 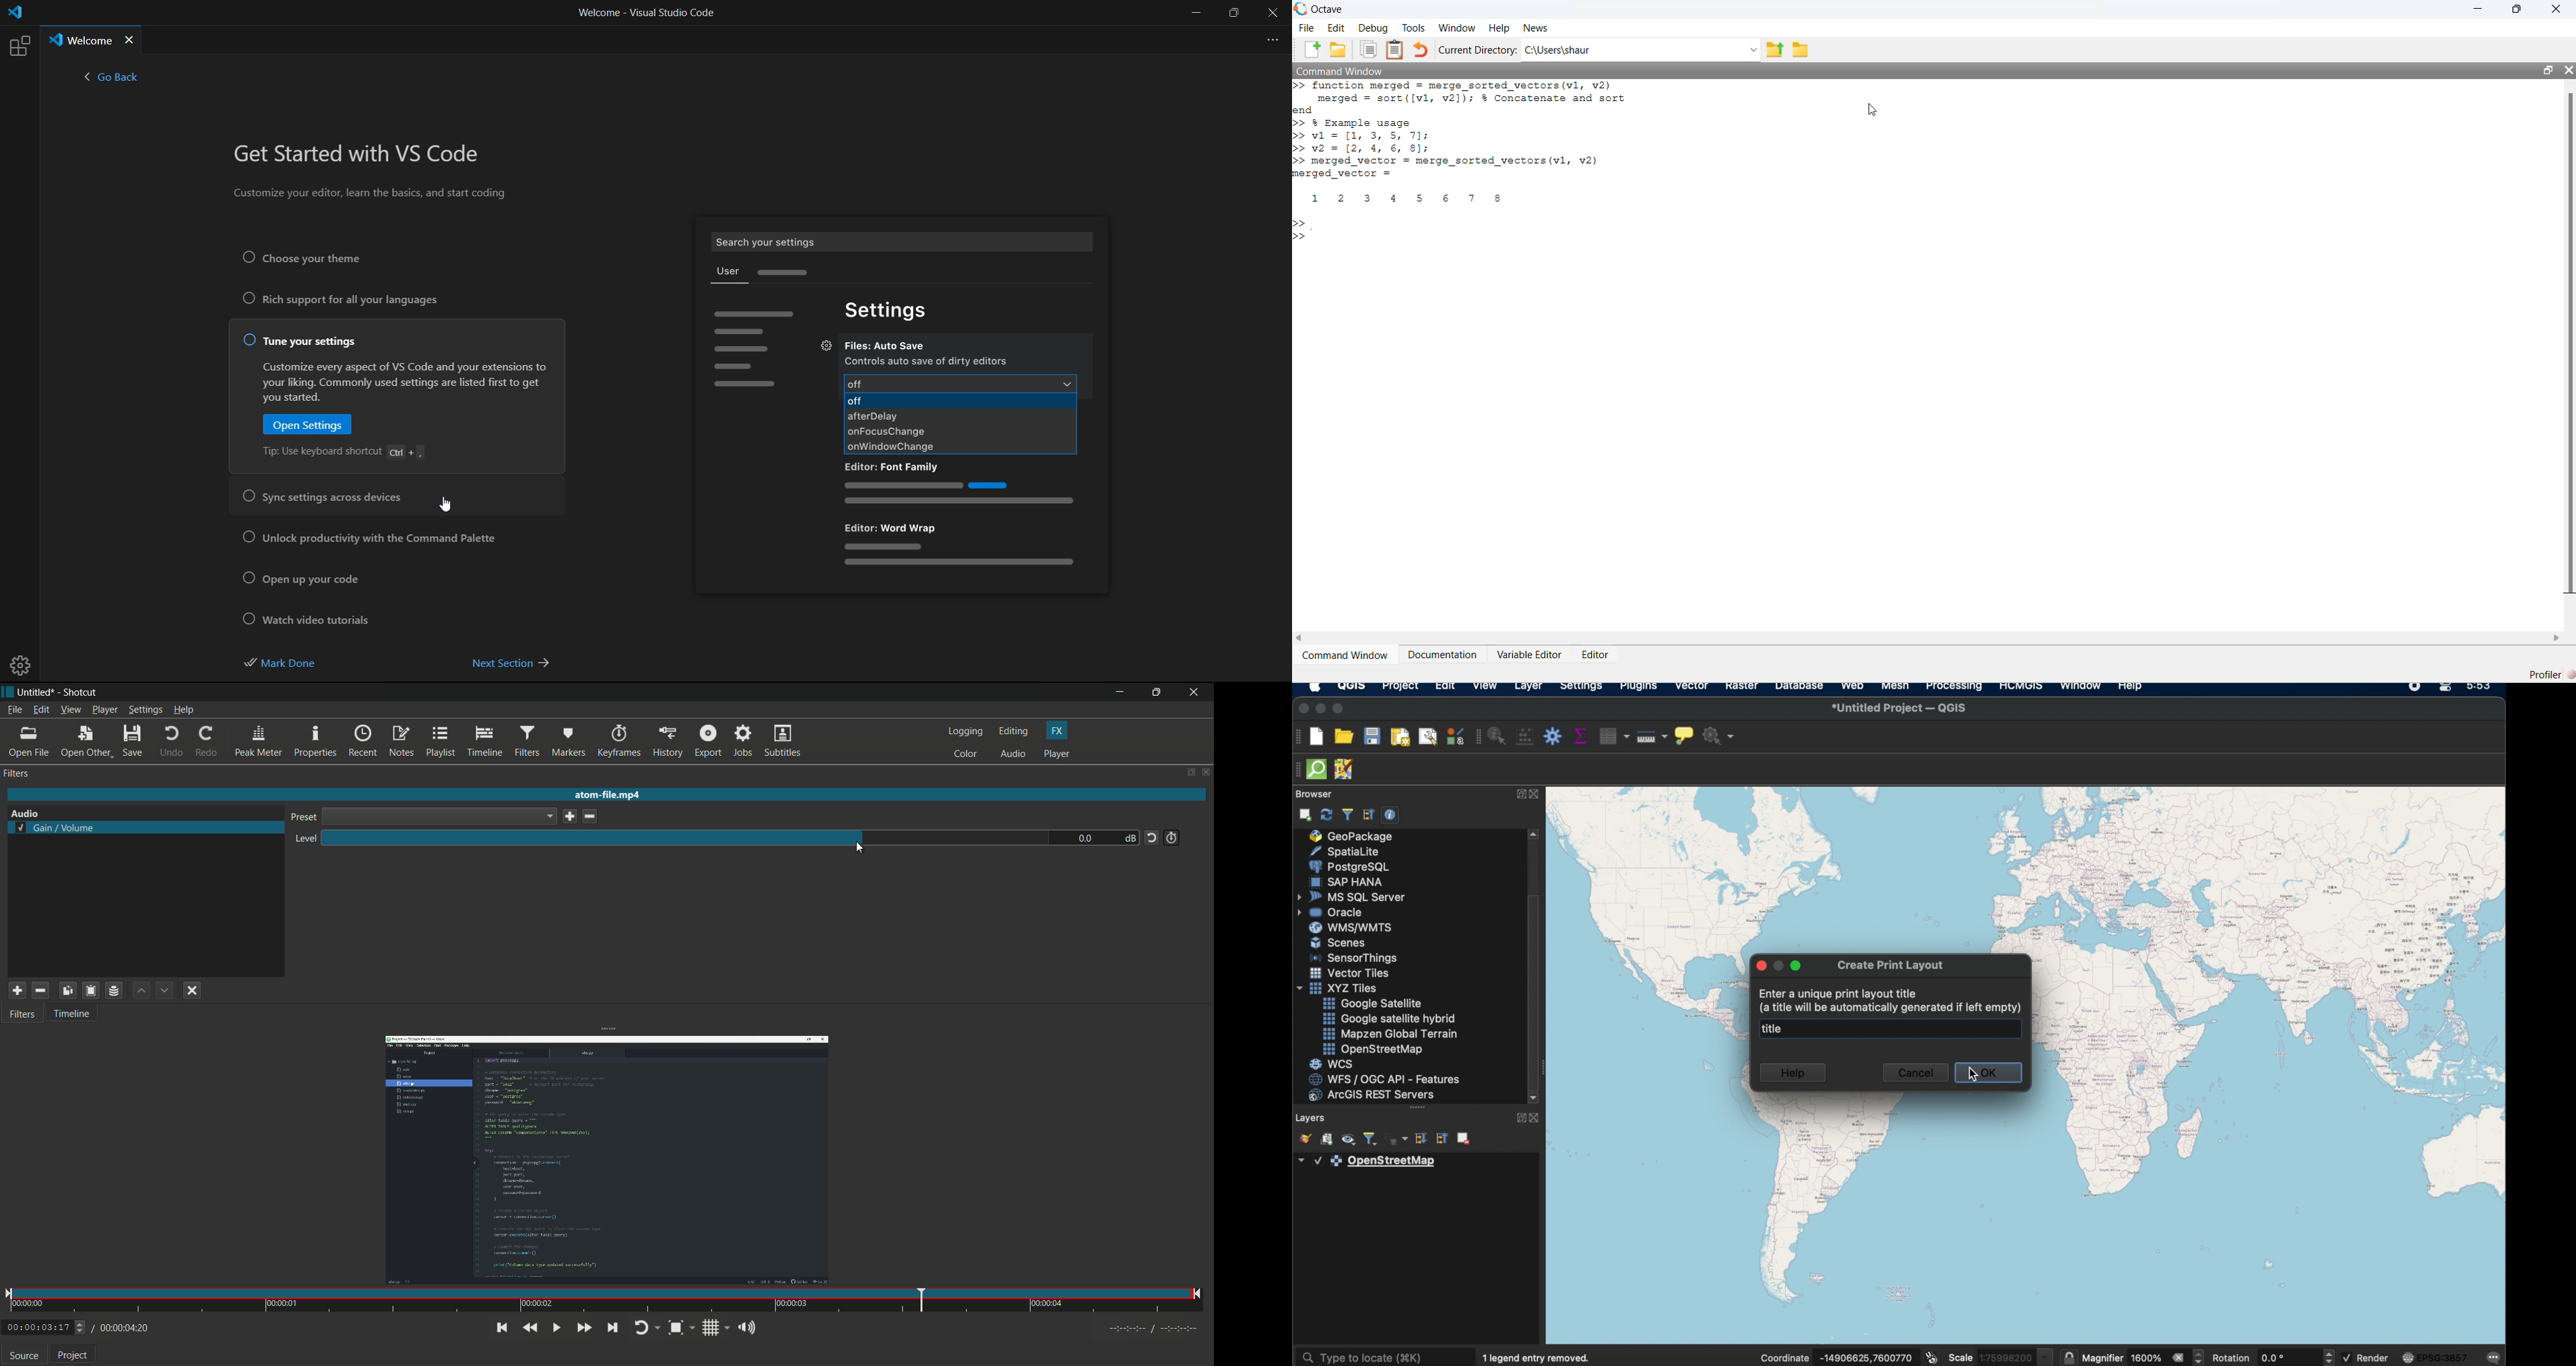 What do you see at coordinates (1386, 1355) in the screenshot?
I see `type to locate` at bounding box center [1386, 1355].